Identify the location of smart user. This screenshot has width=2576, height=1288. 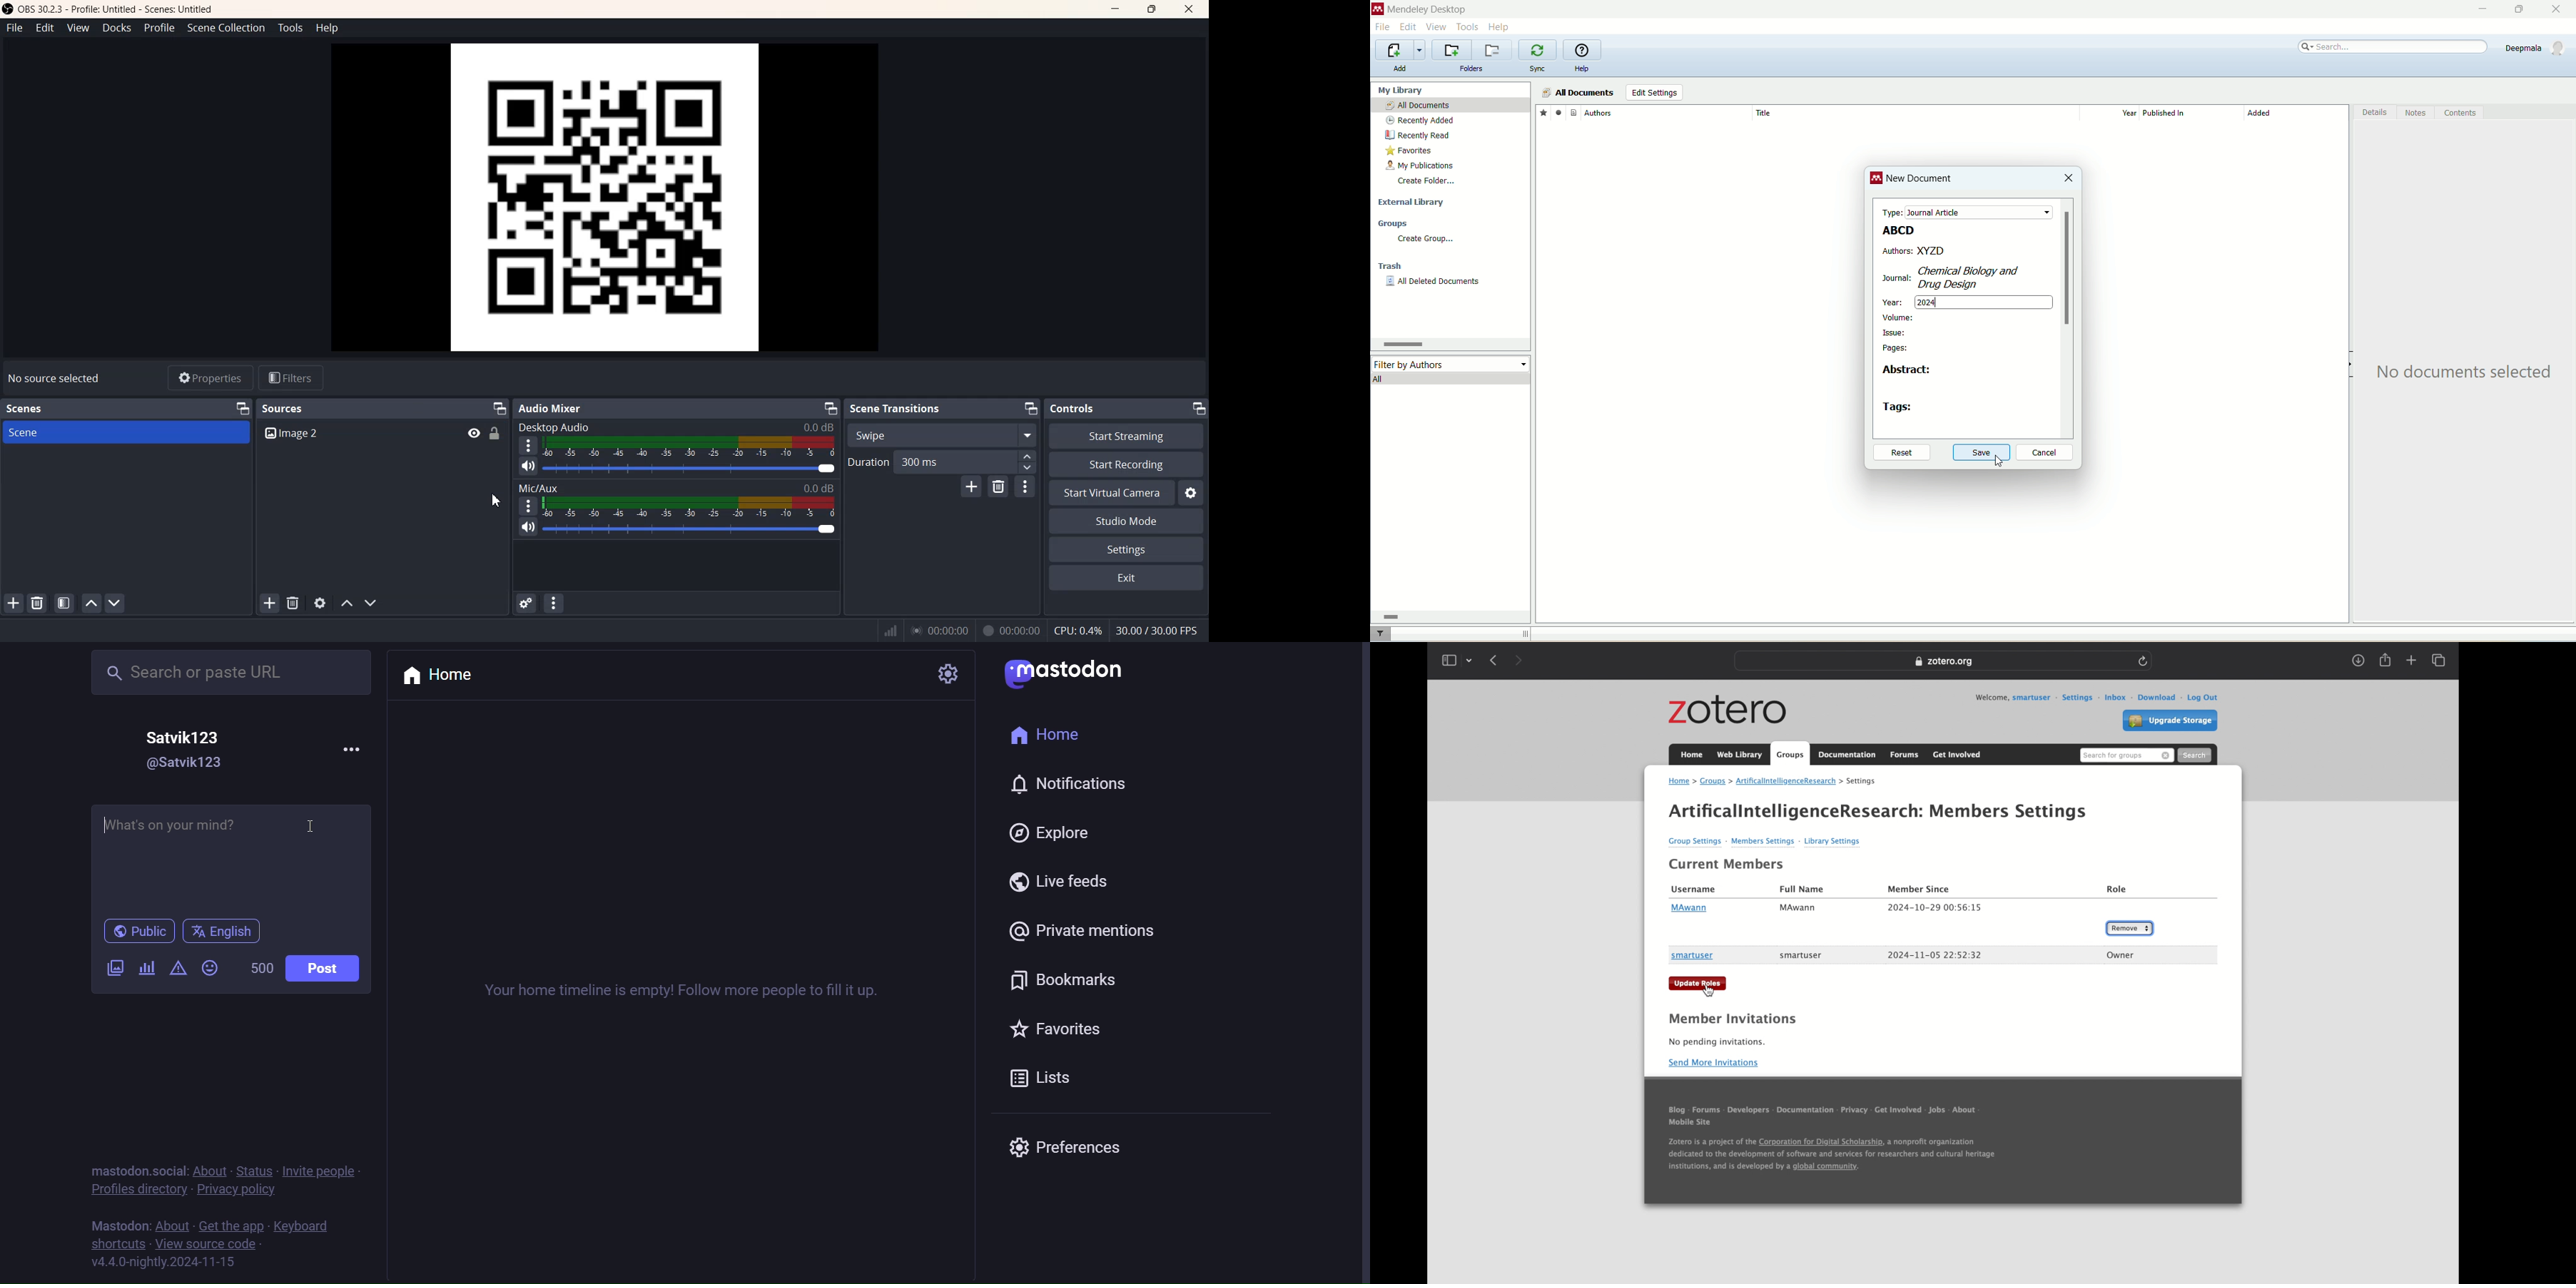
(1801, 955).